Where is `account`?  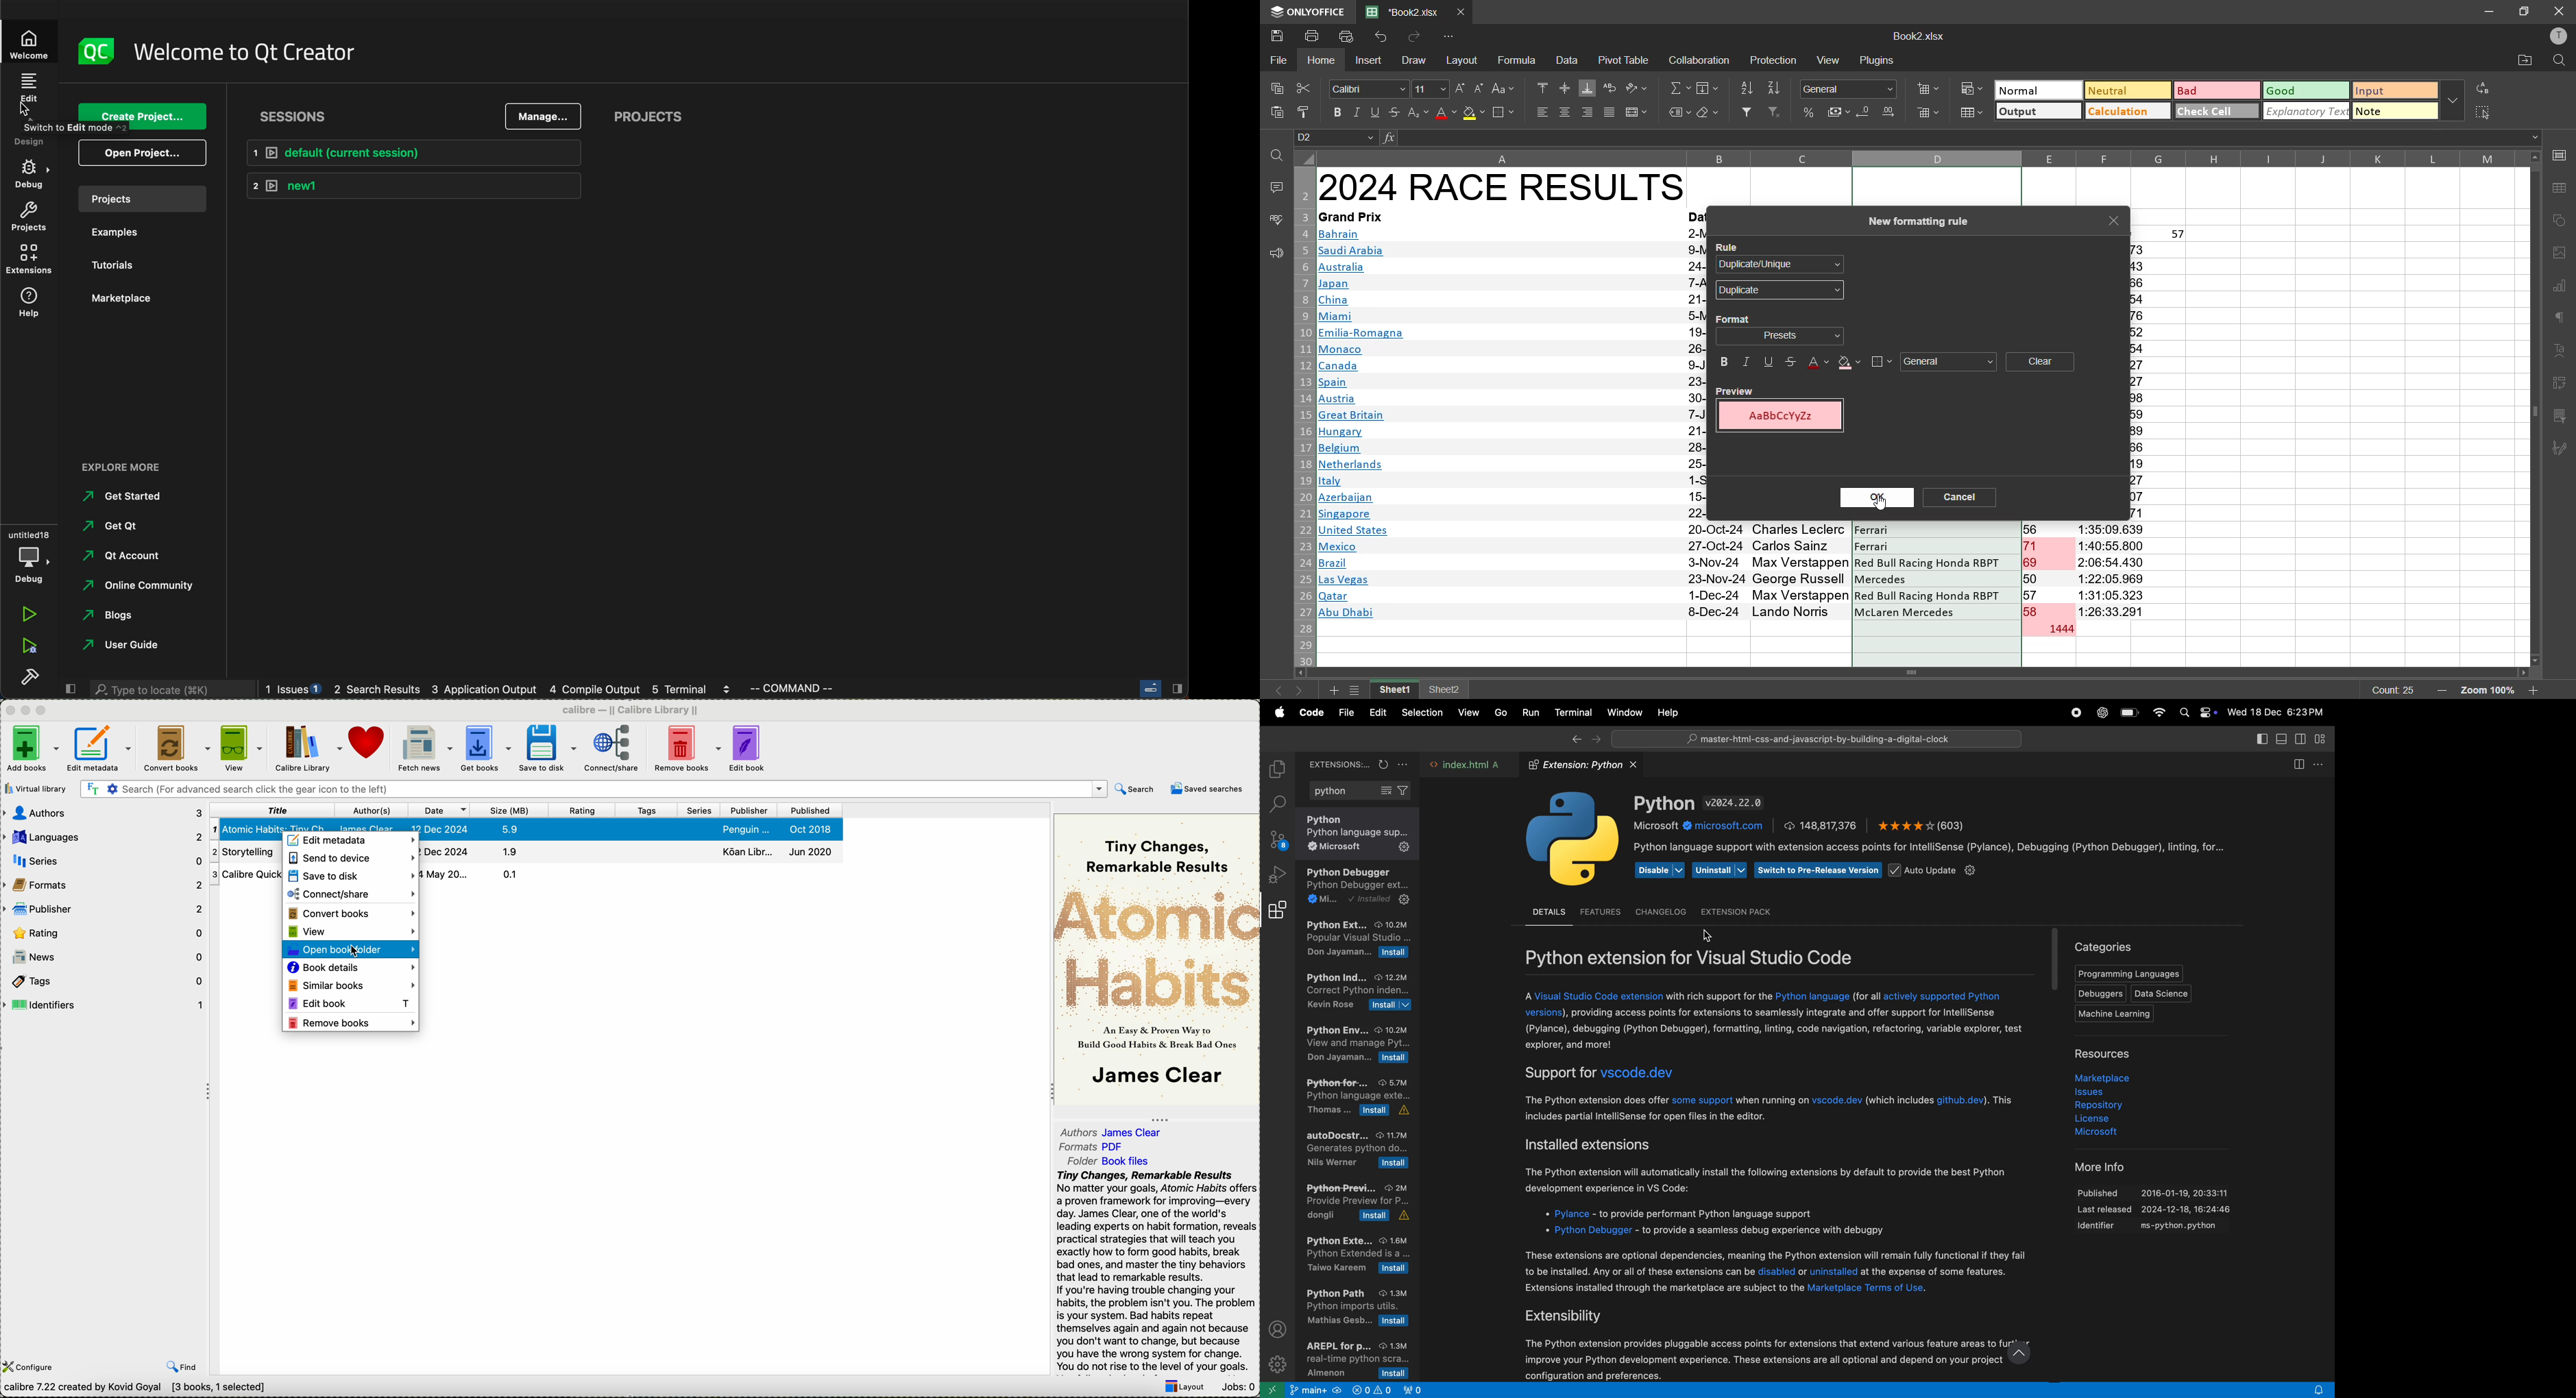 account is located at coordinates (134, 554).